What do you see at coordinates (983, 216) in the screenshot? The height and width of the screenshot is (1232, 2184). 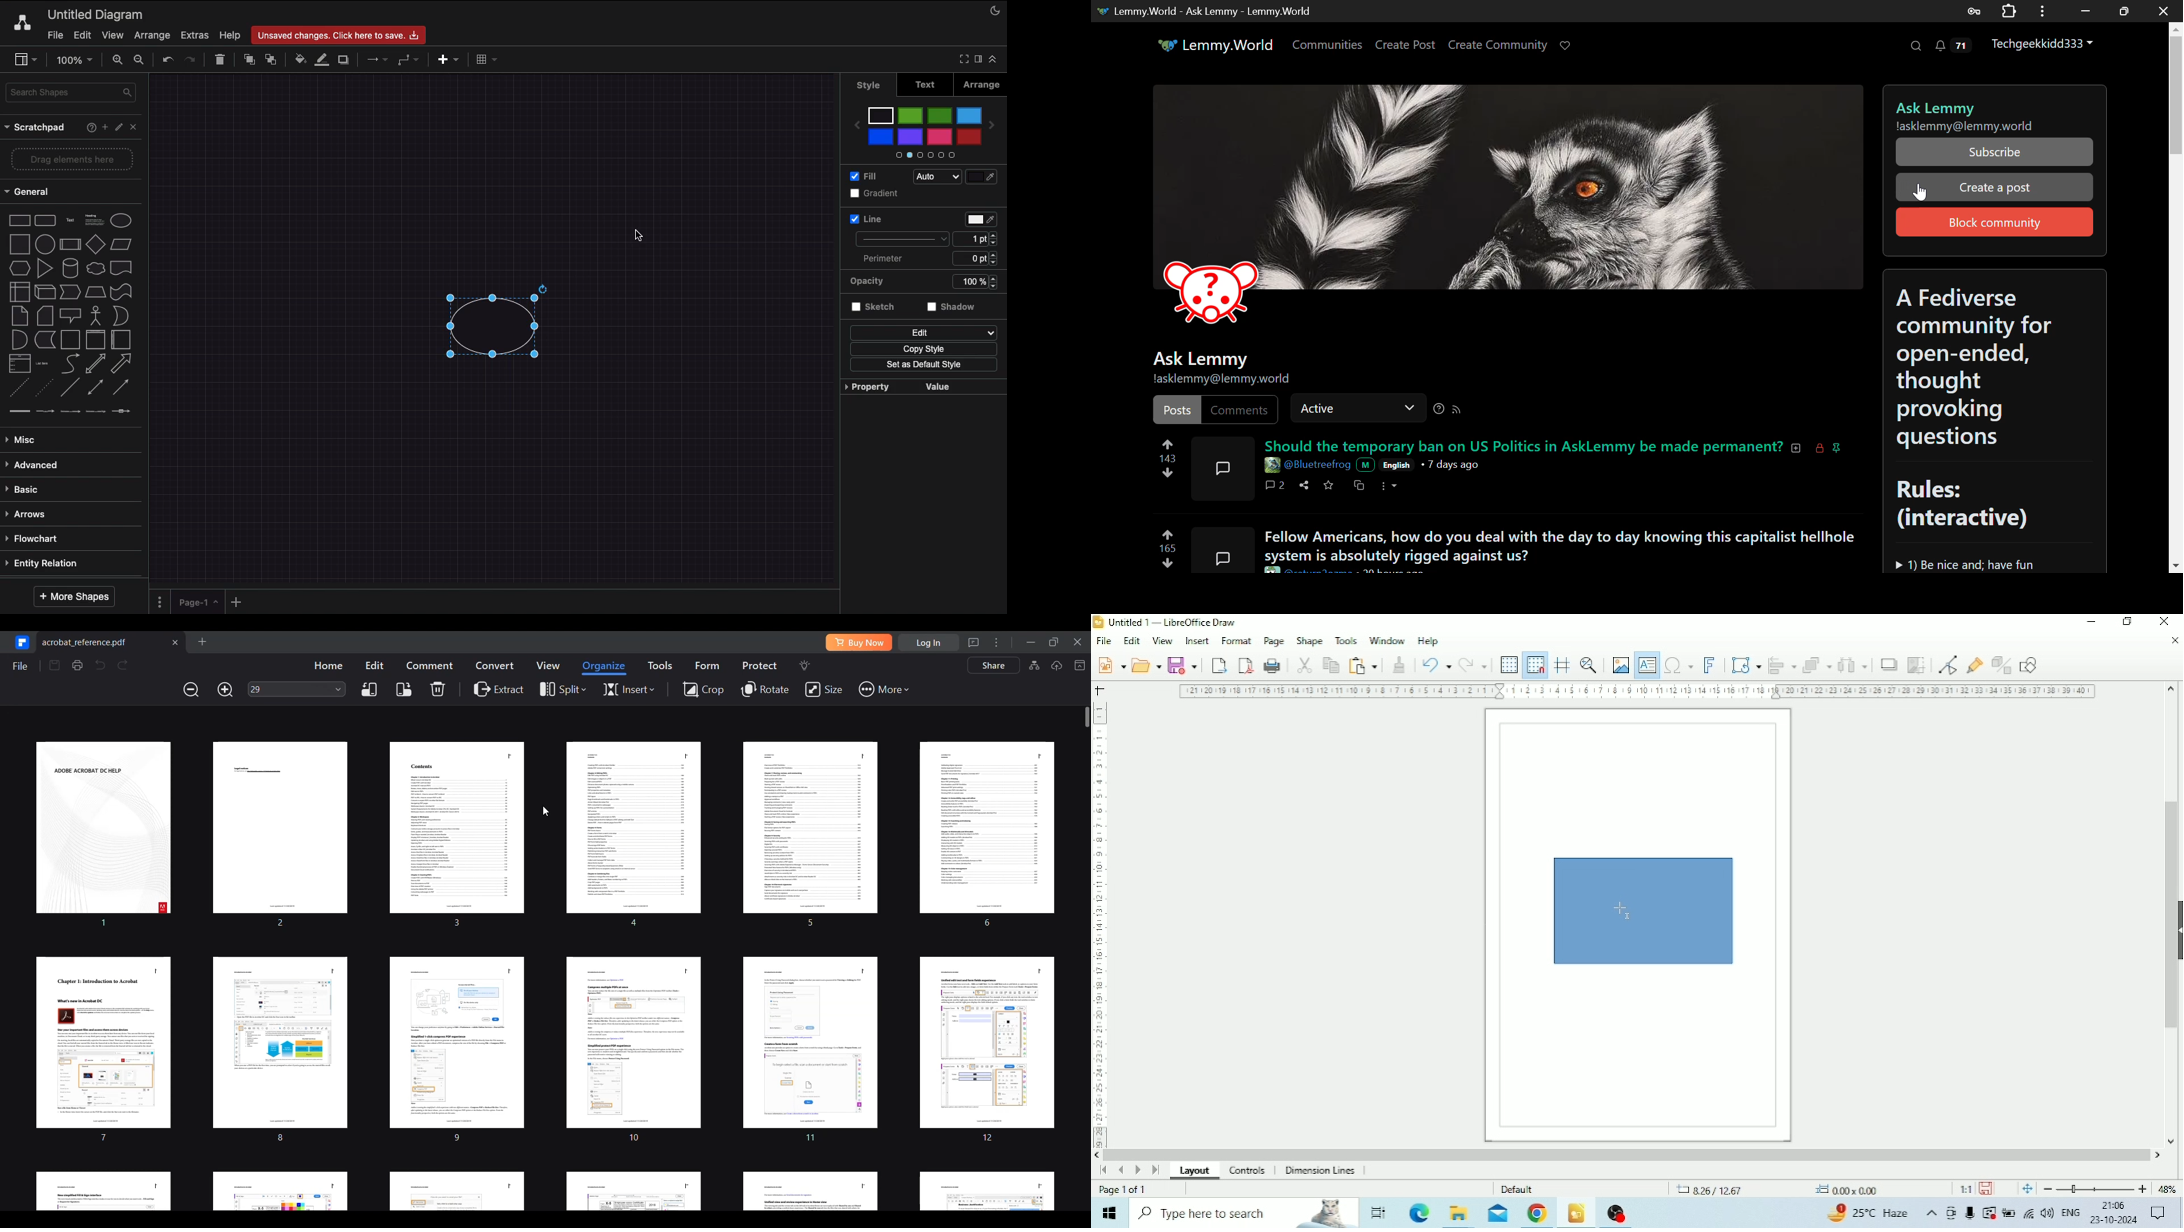 I see `picker` at bounding box center [983, 216].